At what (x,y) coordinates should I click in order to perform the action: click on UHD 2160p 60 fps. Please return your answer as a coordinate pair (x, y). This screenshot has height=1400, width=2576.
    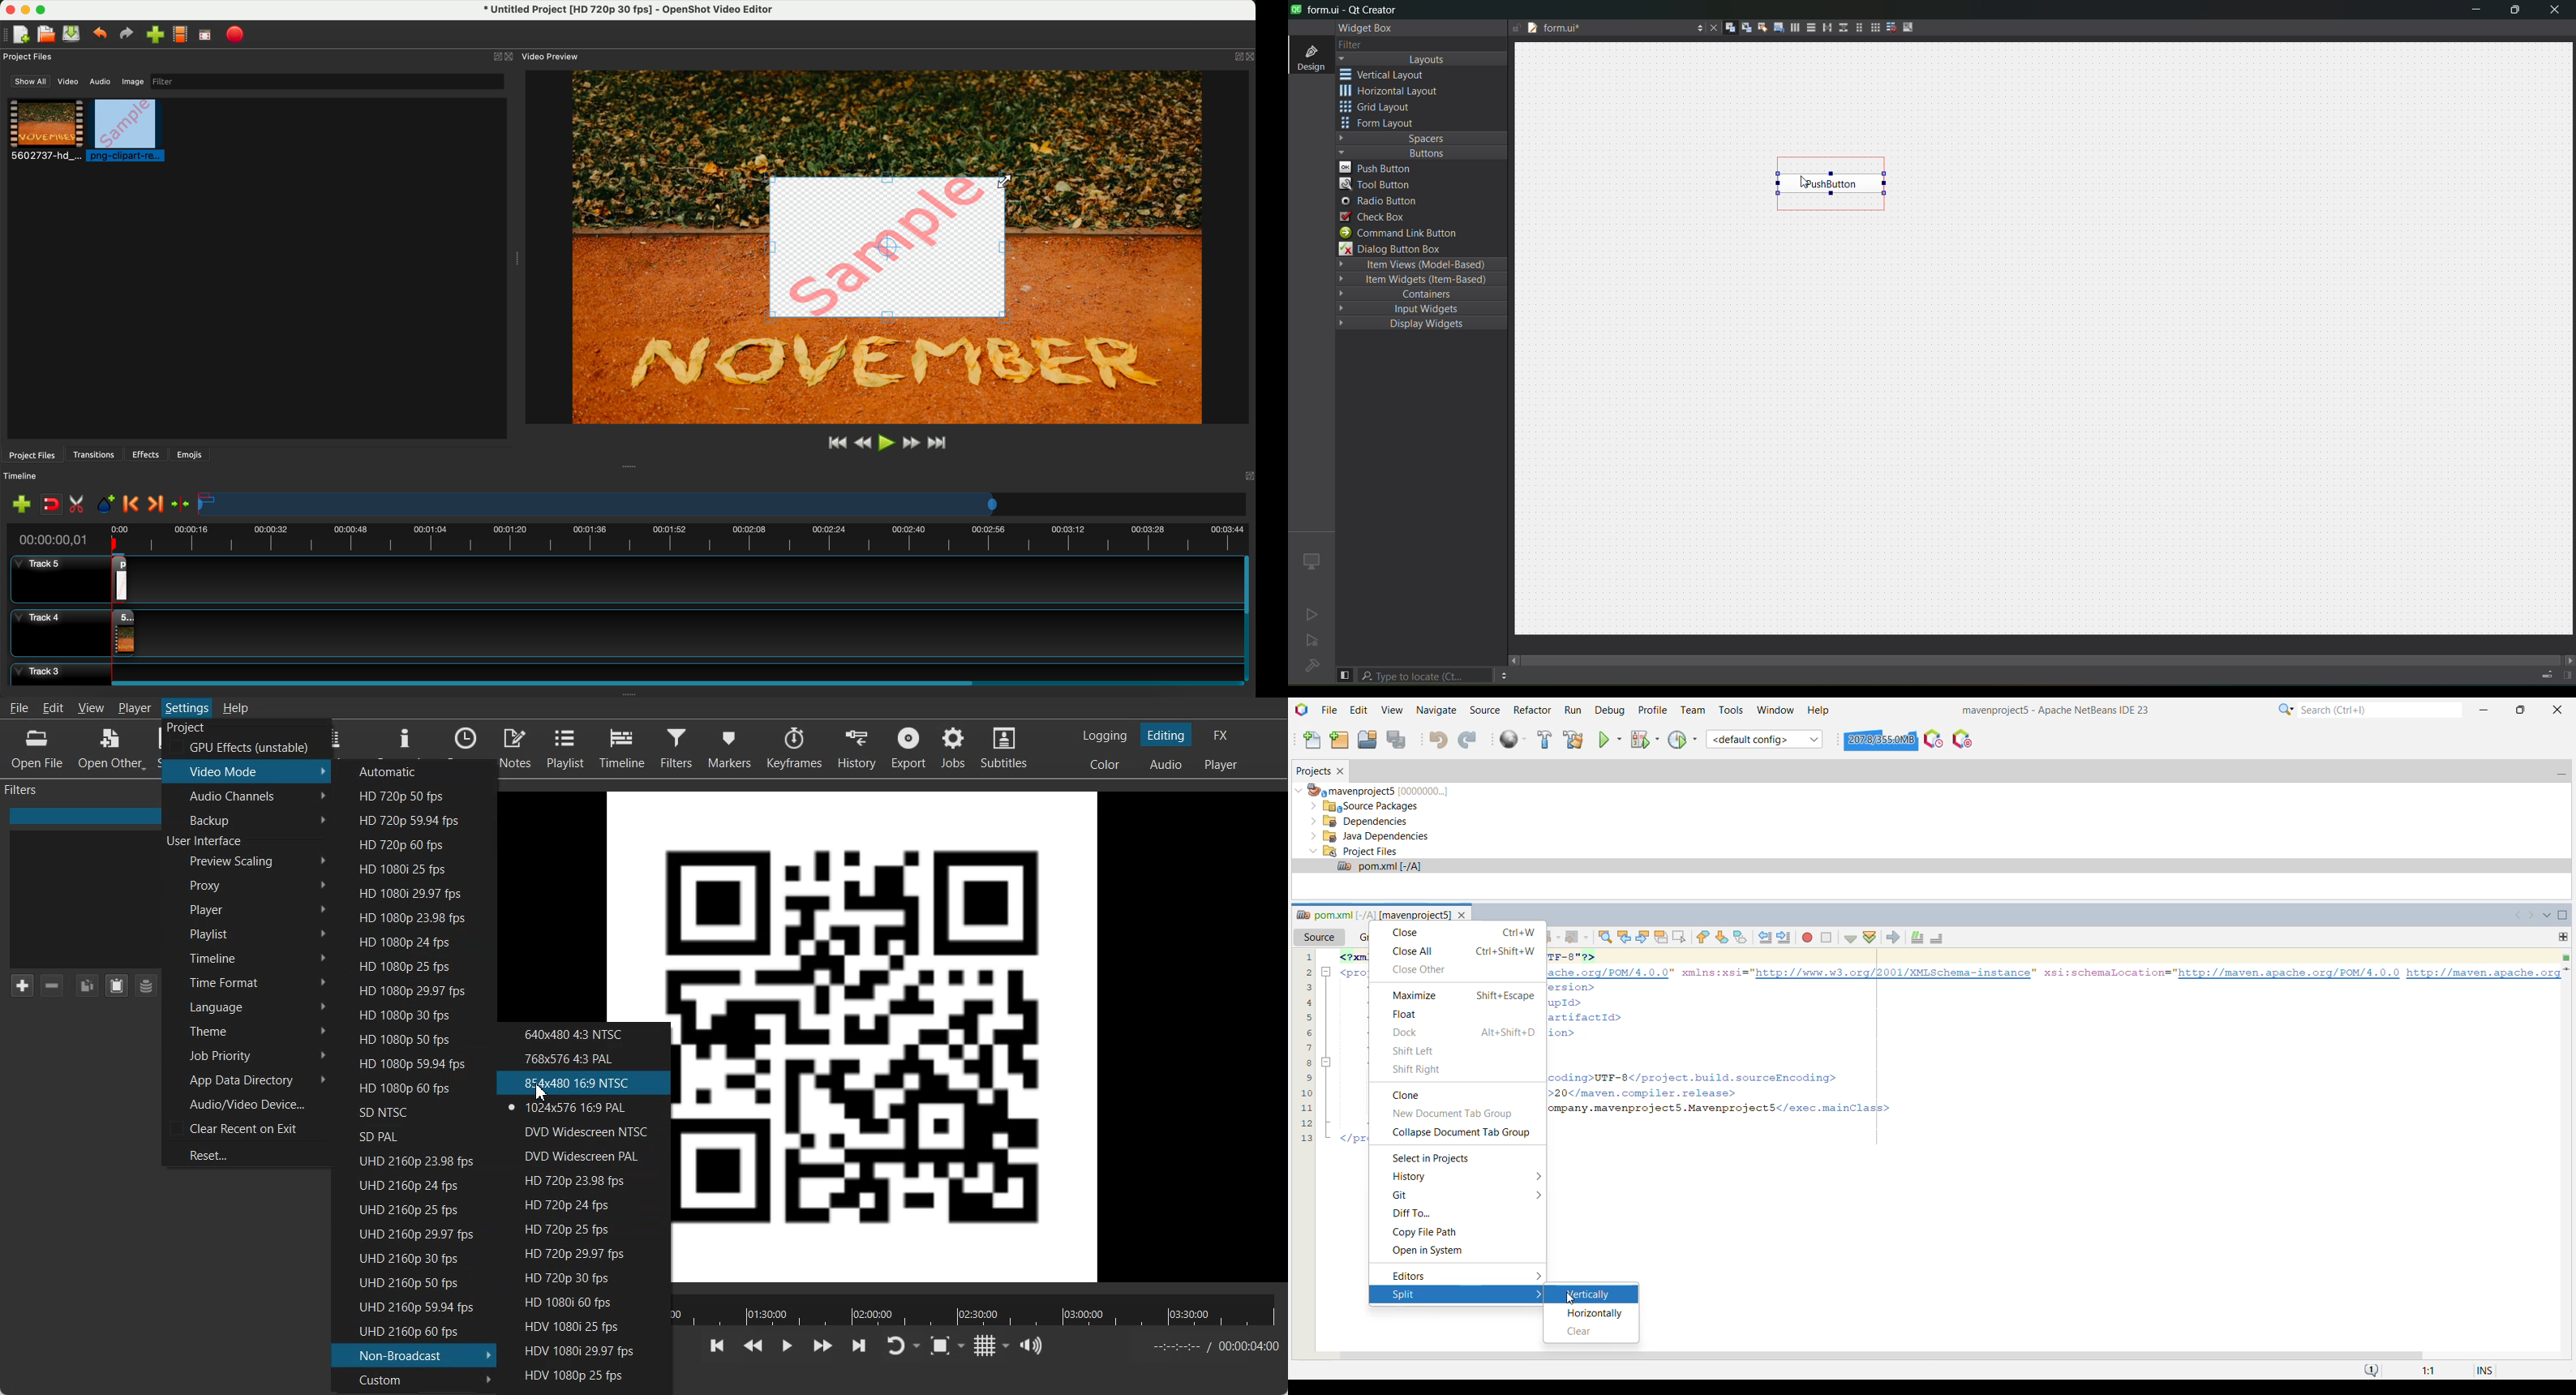
    Looking at the image, I should click on (410, 1331).